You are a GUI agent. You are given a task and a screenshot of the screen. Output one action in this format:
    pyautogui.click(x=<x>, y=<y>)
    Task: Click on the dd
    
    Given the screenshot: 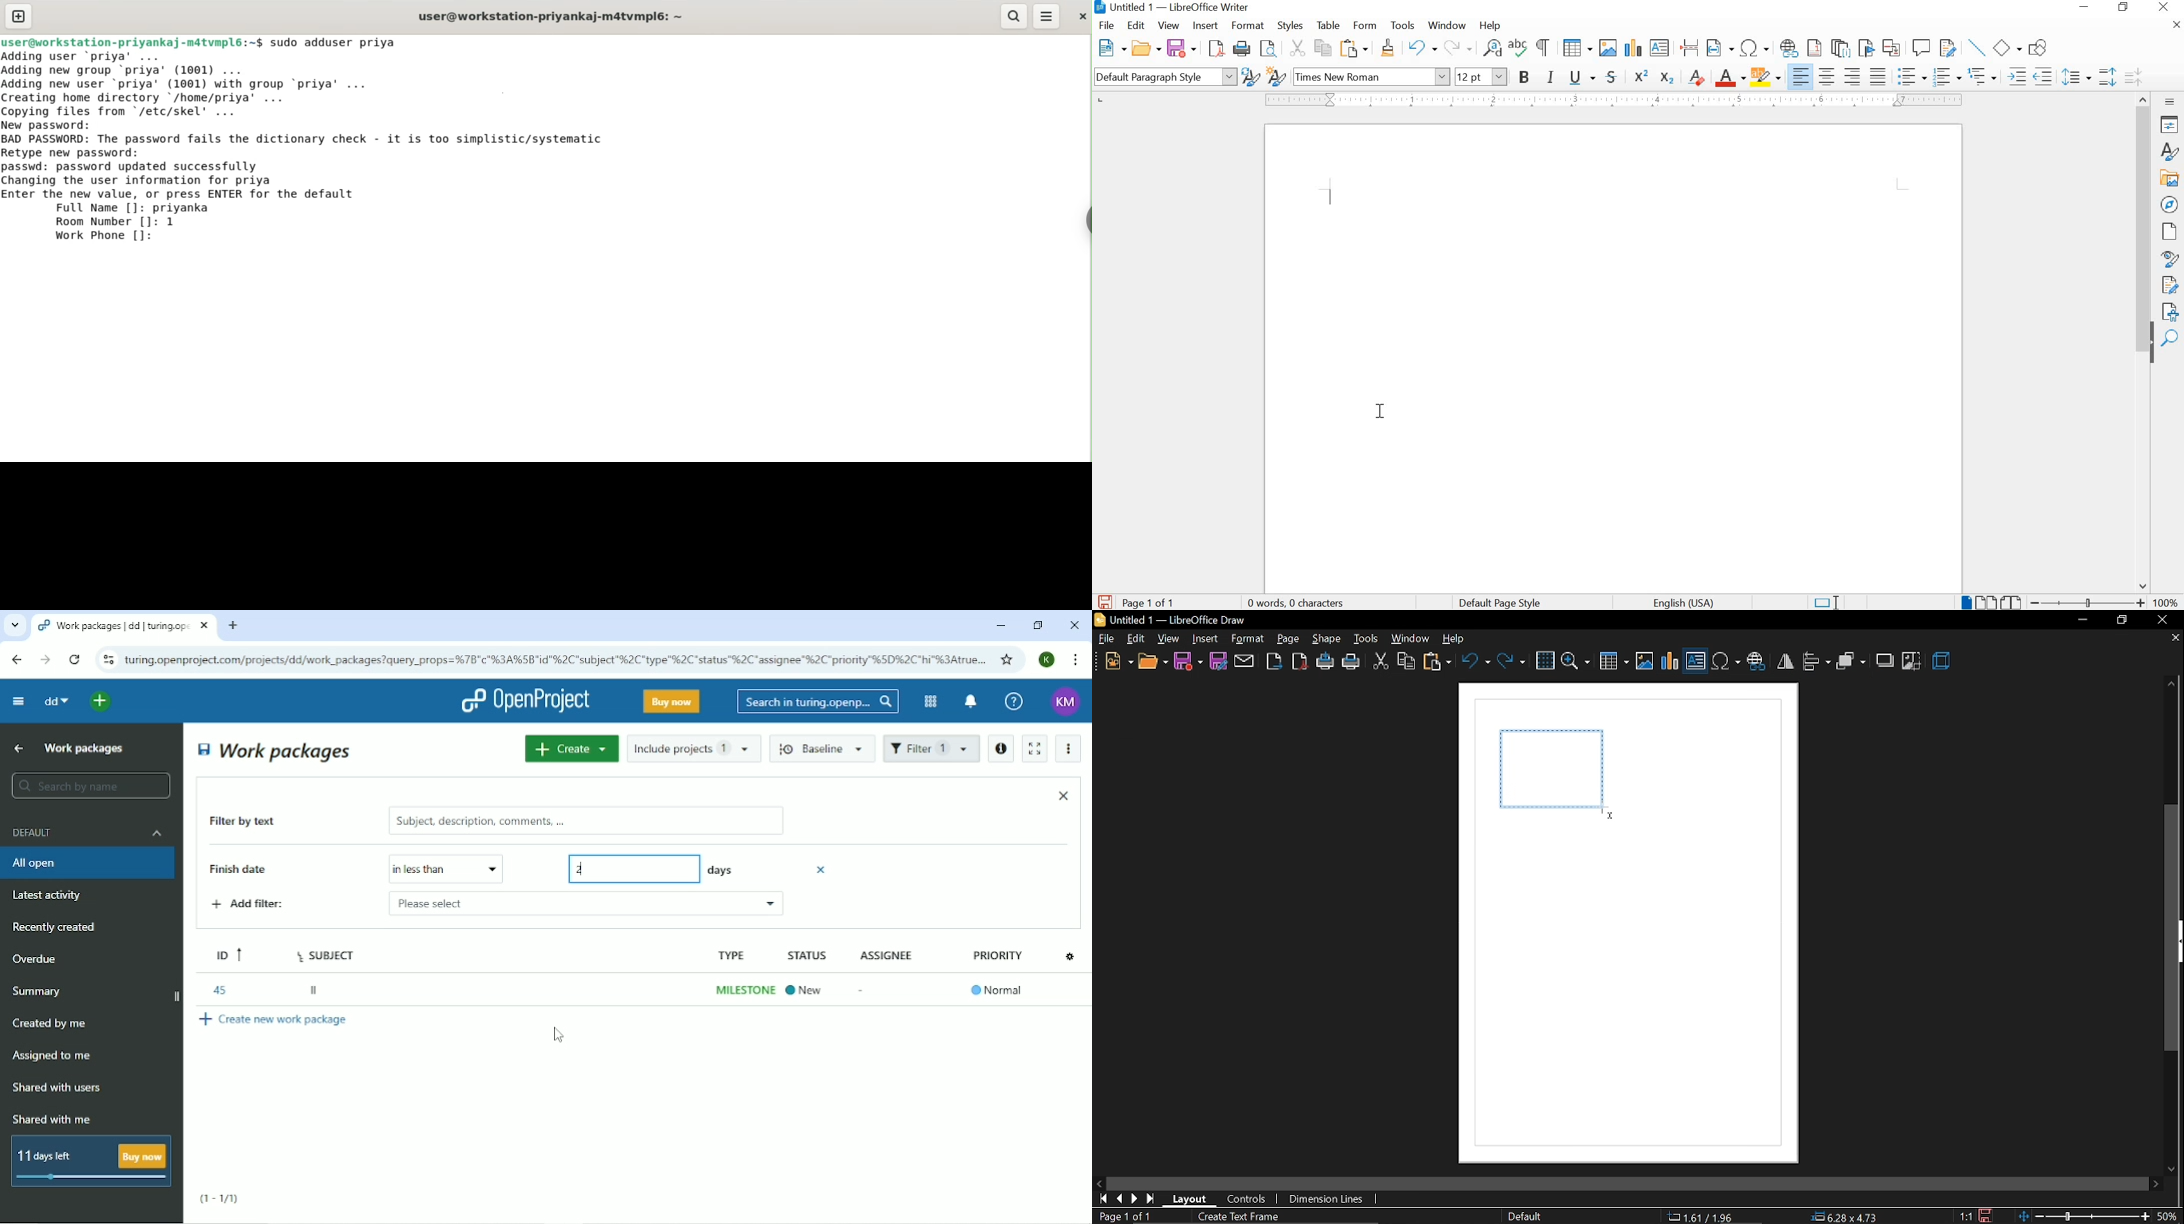 What is the action you would take?
    pyautogui.click(x=55, y=701)
    